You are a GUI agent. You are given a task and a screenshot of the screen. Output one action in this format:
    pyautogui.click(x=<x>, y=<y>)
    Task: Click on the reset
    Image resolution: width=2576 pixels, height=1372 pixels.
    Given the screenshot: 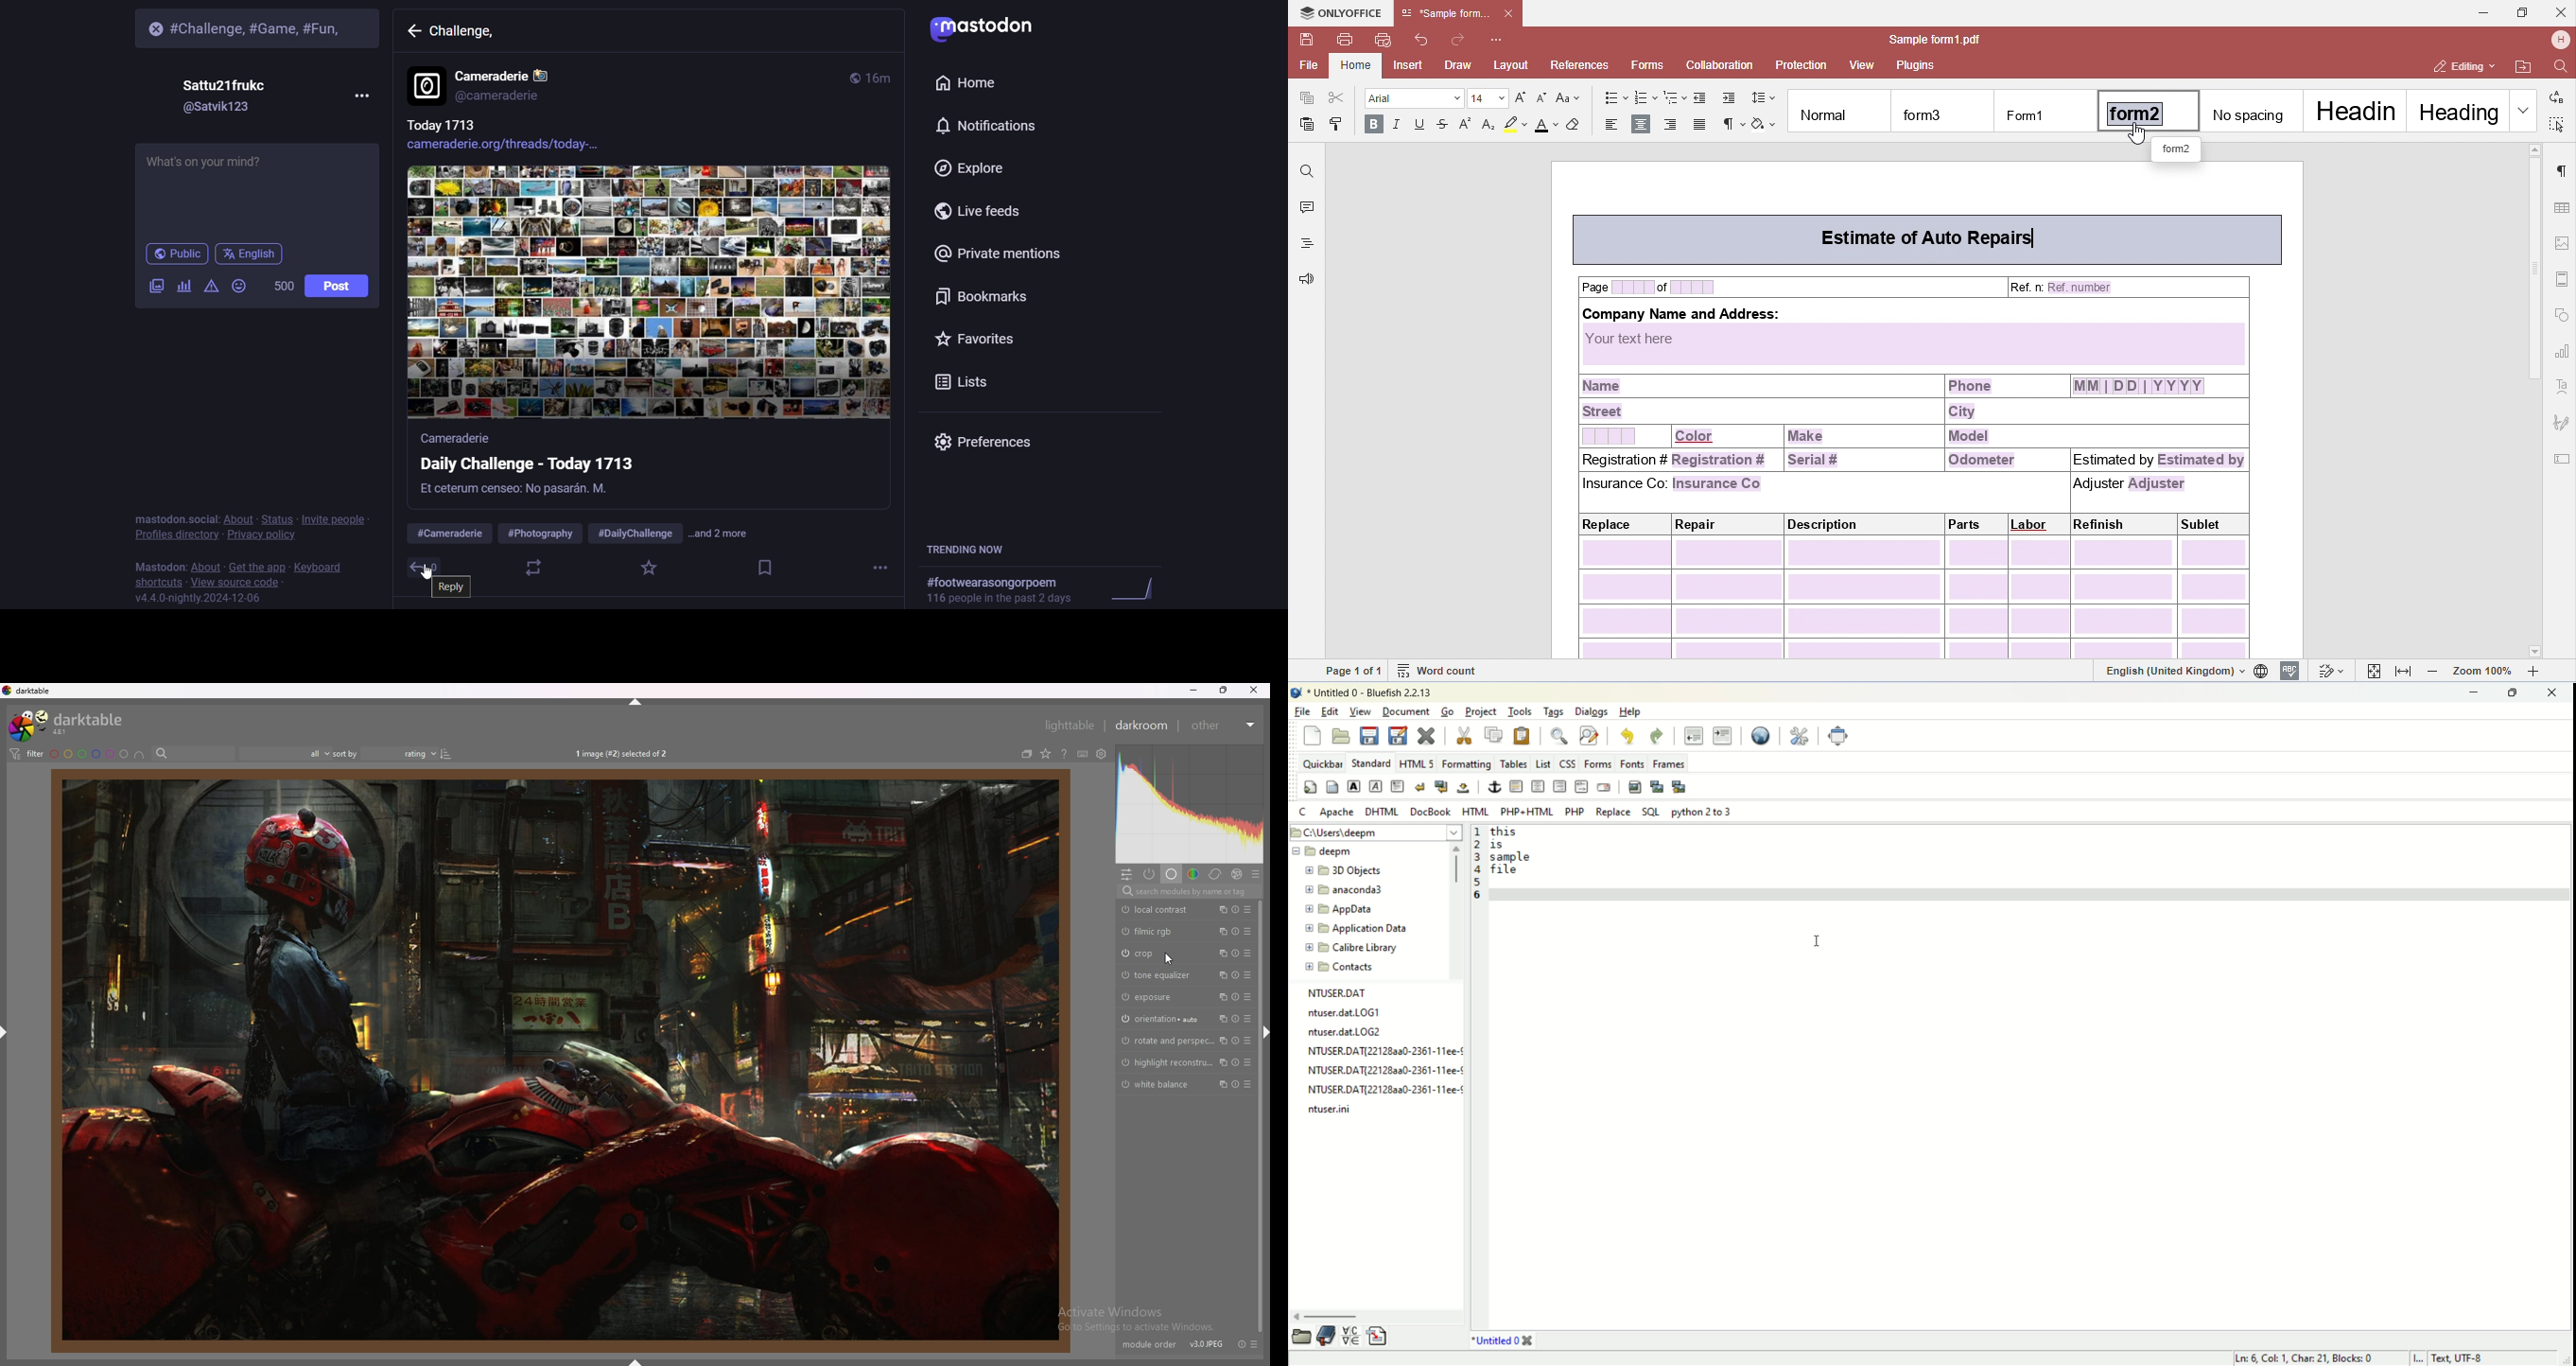 What is the action you would take?
    pyautogui.click(x=1235, y=1040)
    